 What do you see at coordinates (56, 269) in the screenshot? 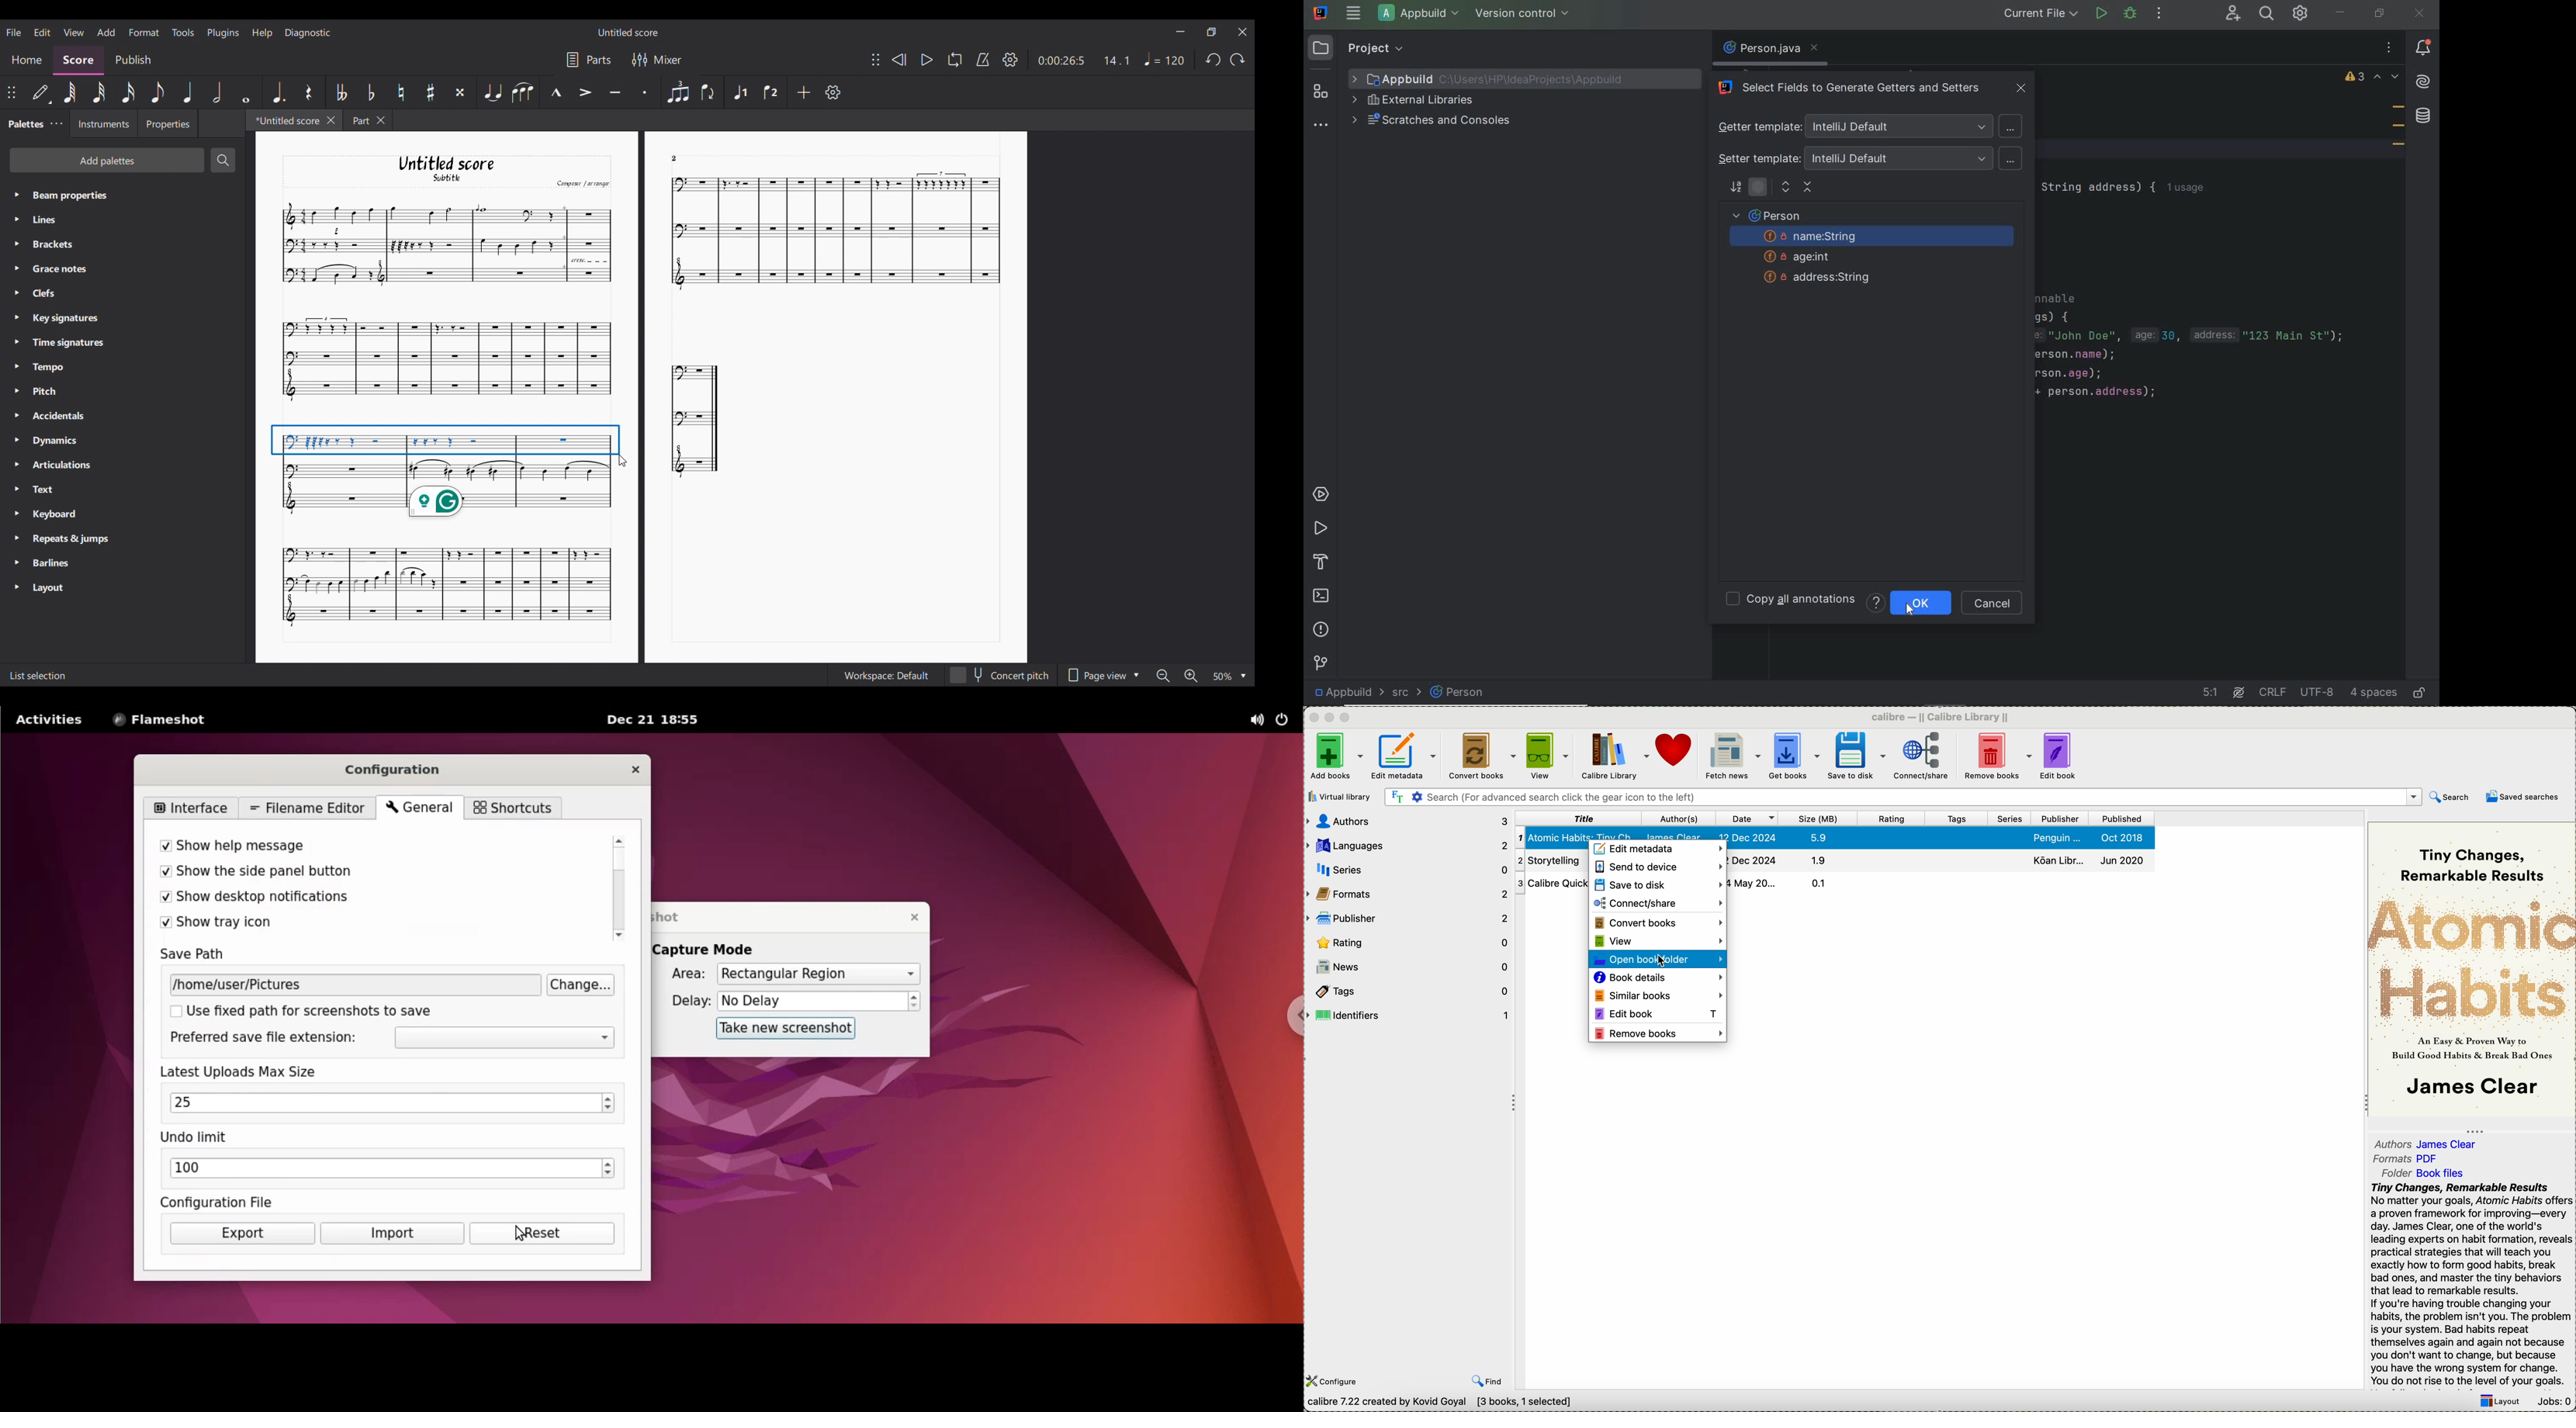
I see `» Grace notes` at bounding box center [56, 269].